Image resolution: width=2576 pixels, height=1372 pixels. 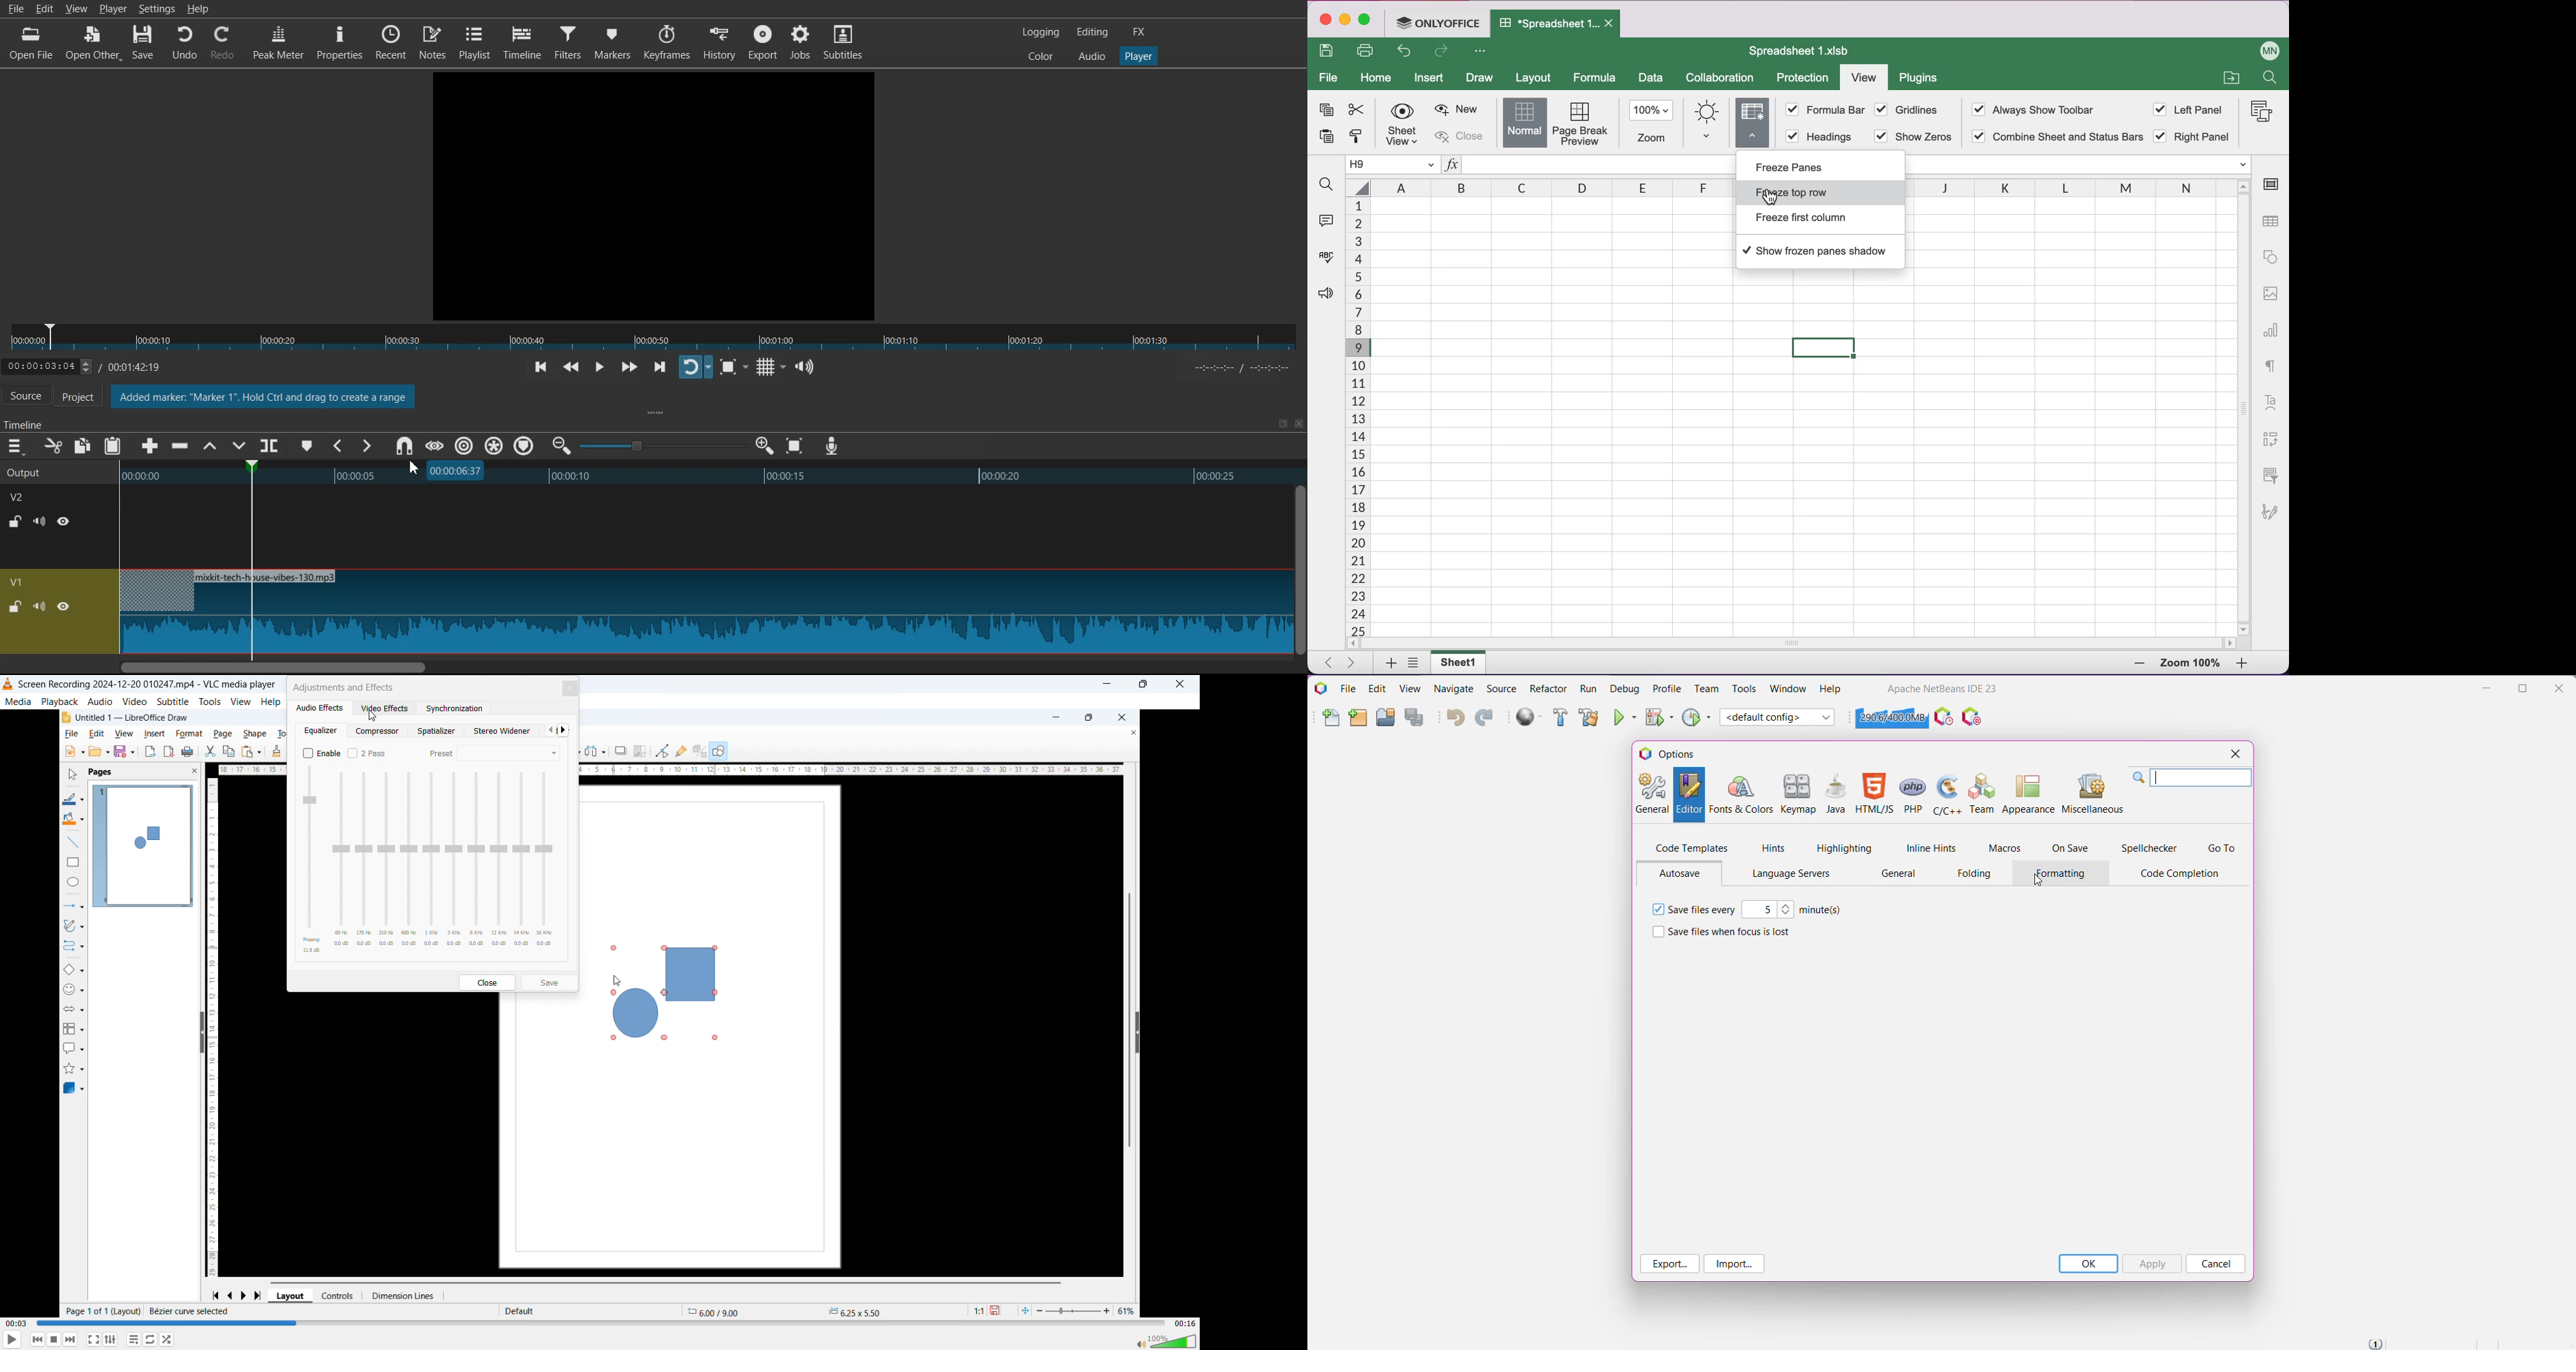 I want to click on cursor, so click(x=1769, y=194).